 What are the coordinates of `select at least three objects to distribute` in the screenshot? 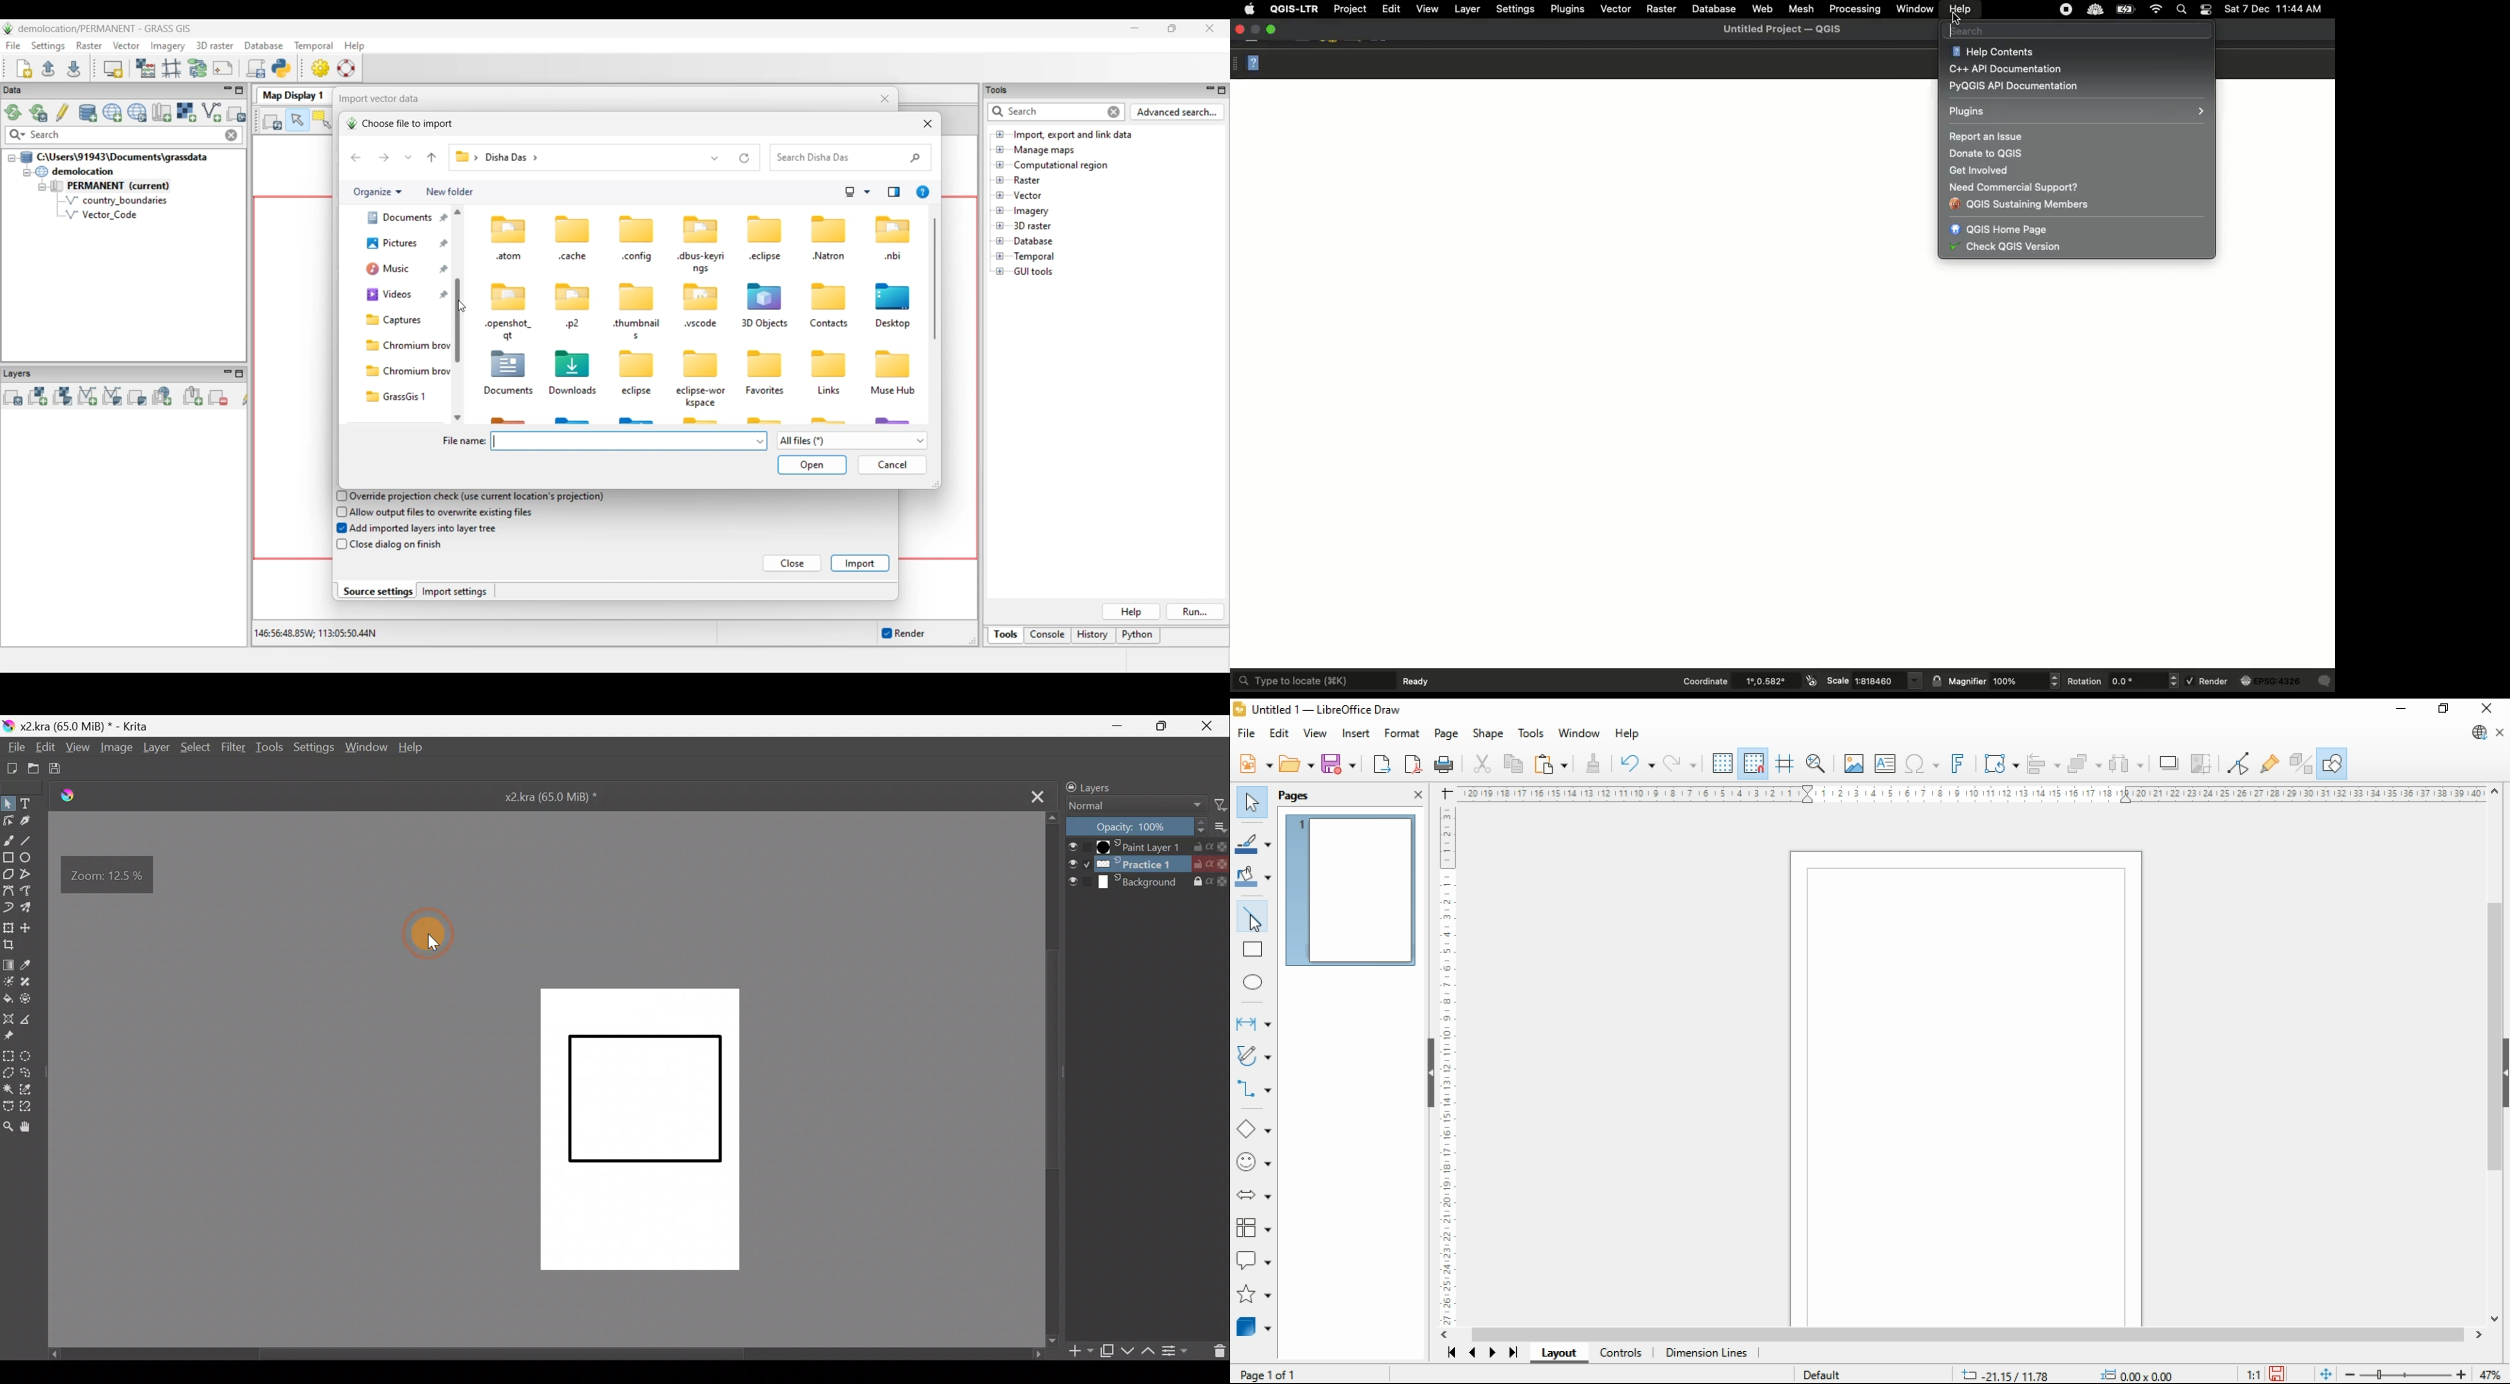 It's located at (2129, 764).